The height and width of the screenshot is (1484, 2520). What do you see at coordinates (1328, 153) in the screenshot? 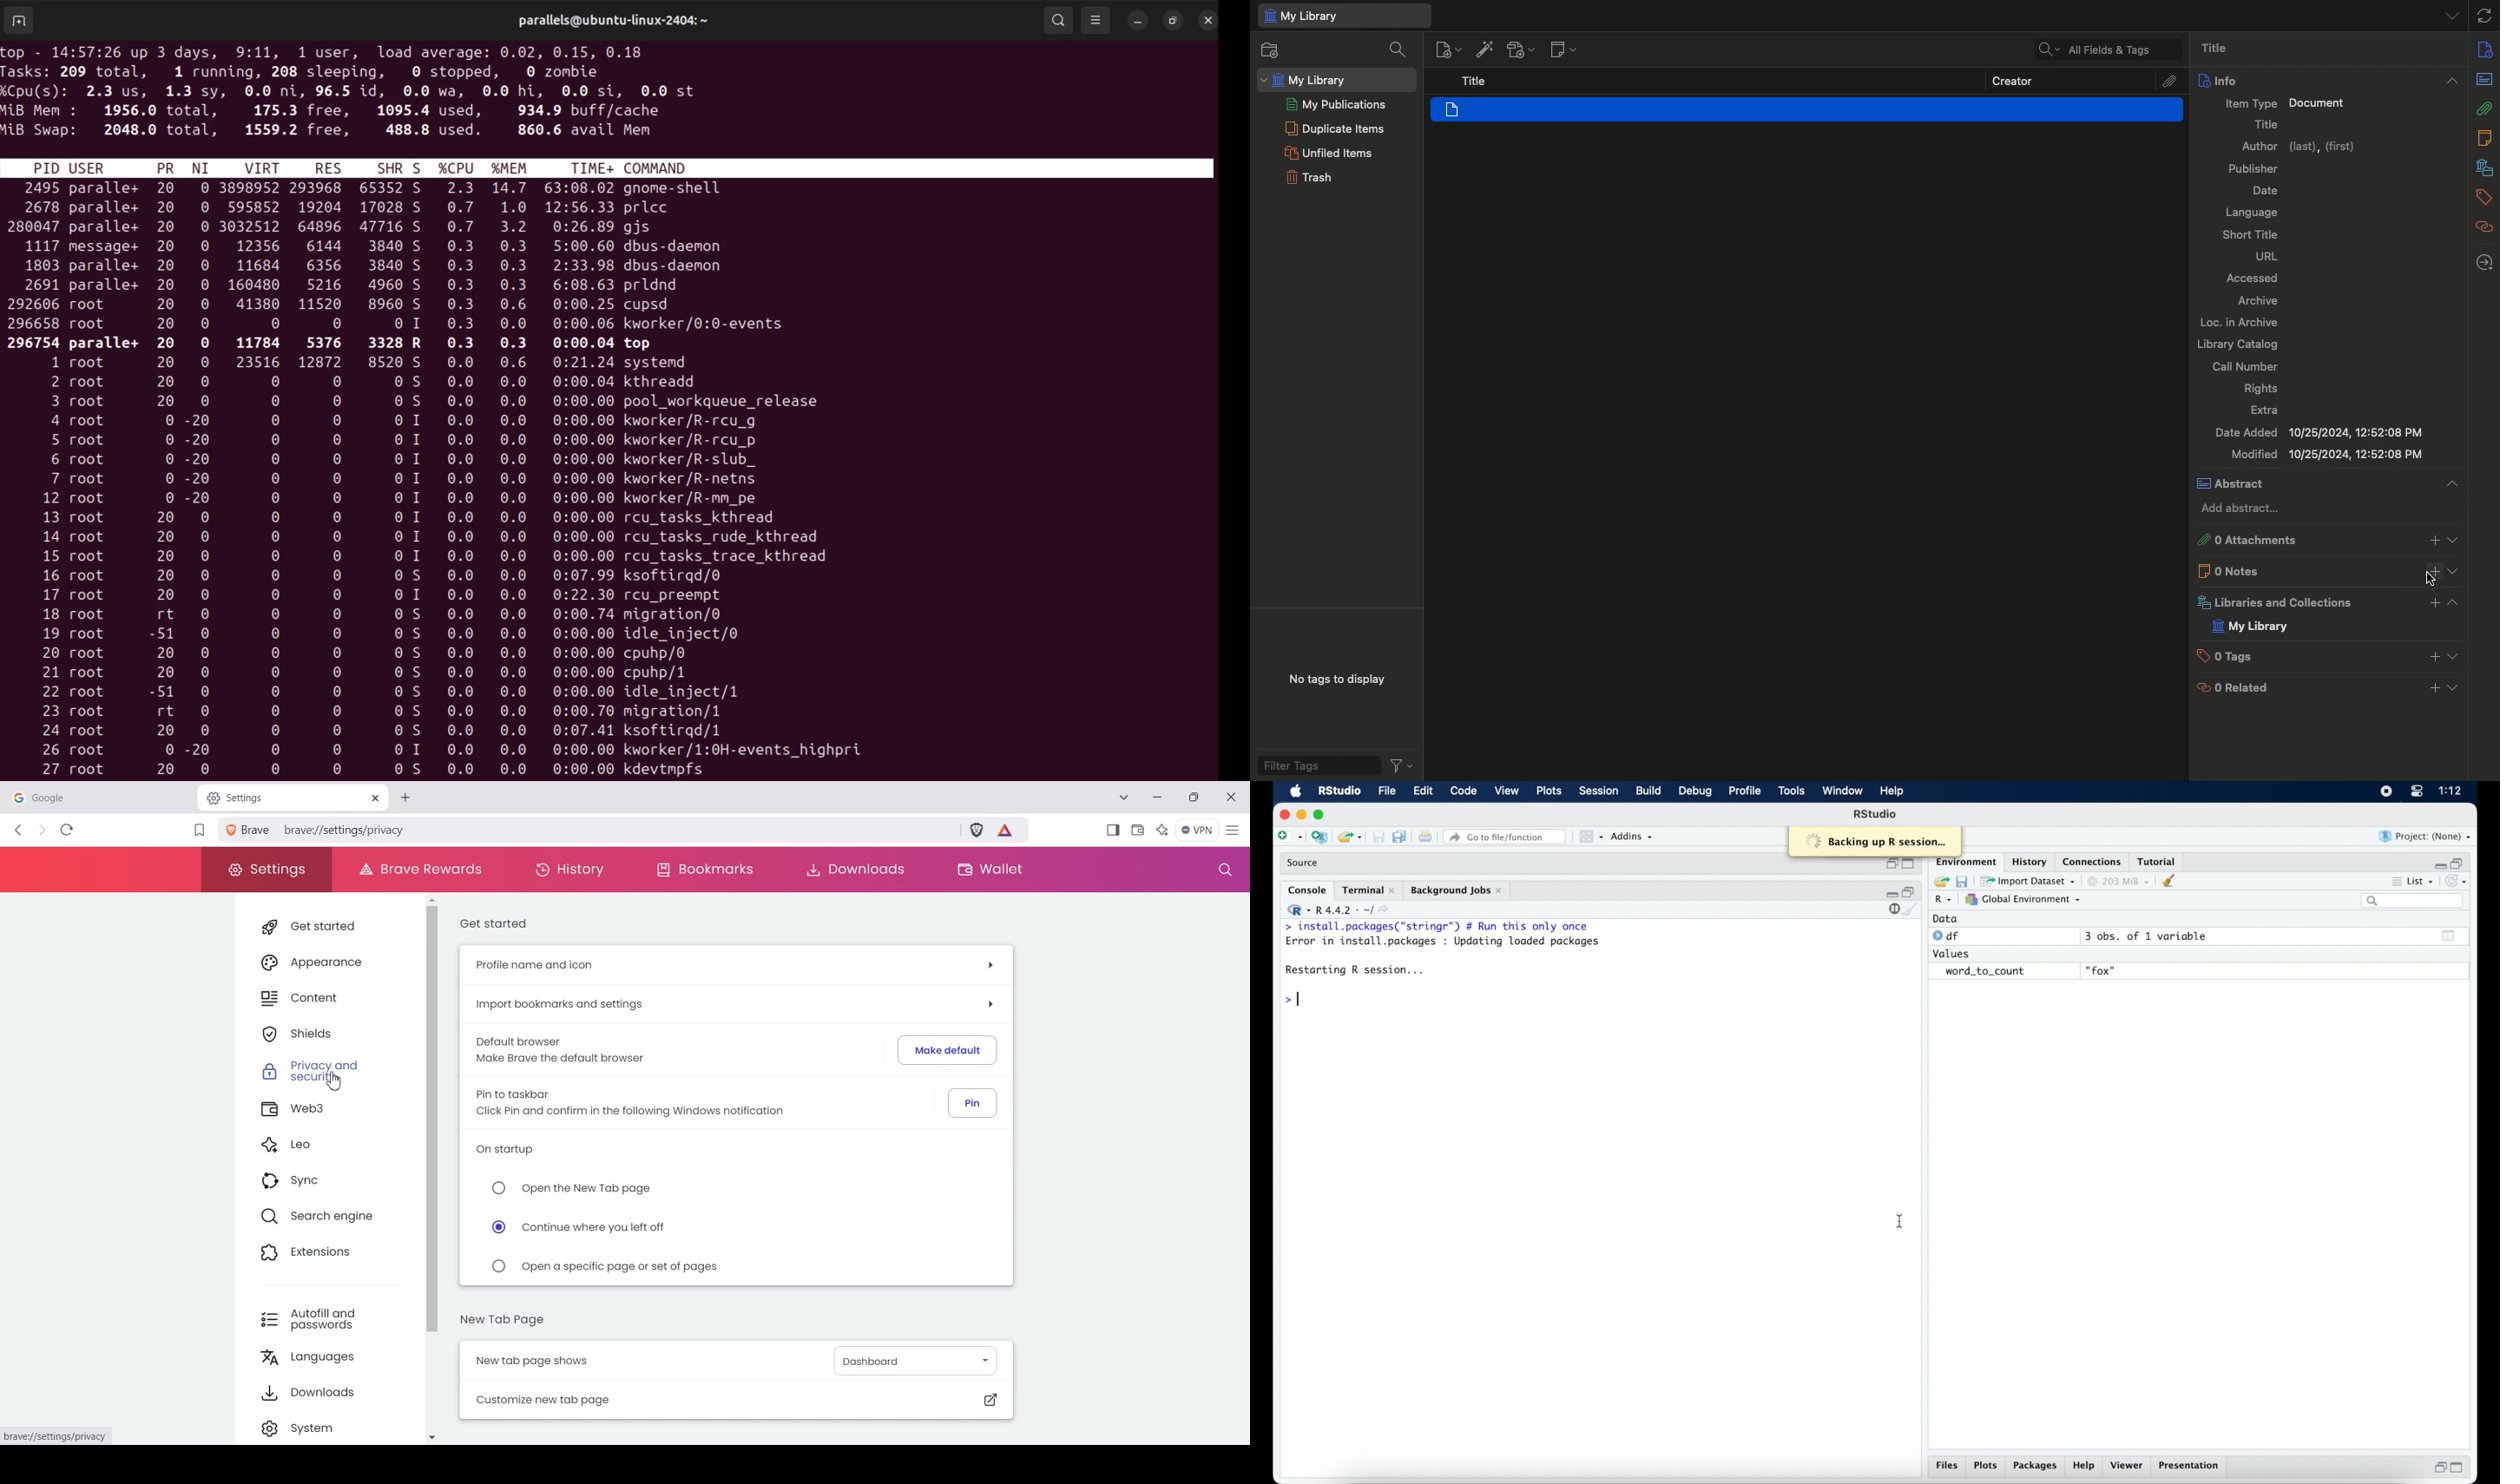
I see `Unfilled items` at bounding box center [1328, 153].